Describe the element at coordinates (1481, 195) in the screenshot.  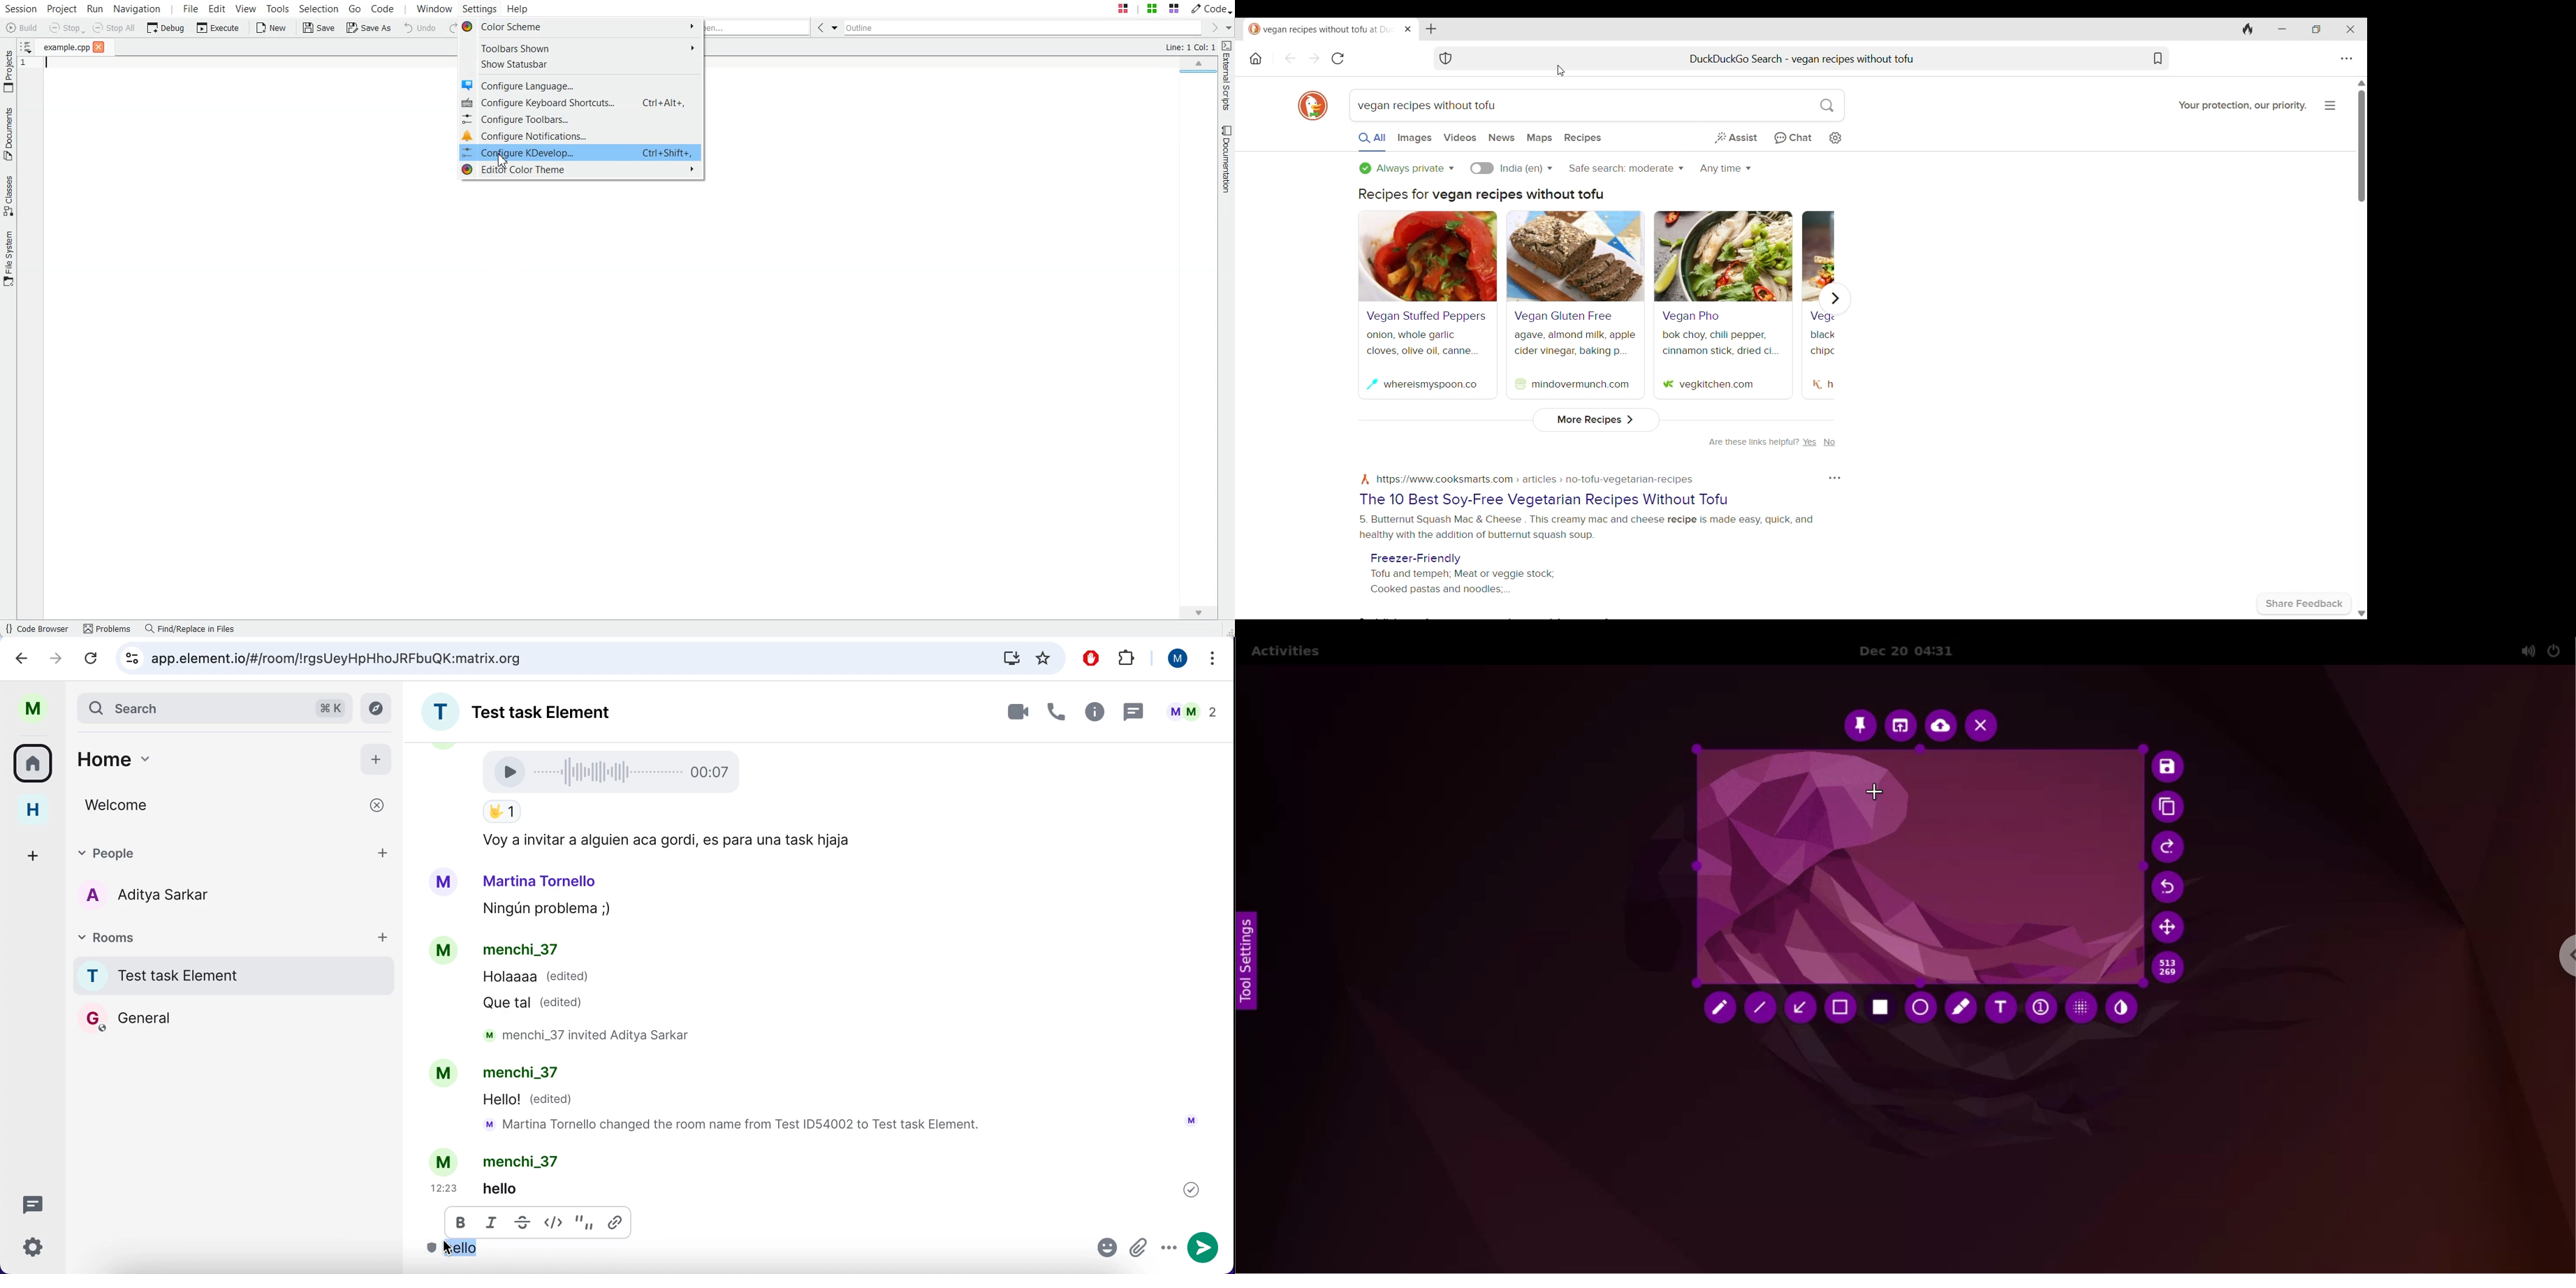
I see `Recipes for vegan recipes without tofu` at that location.